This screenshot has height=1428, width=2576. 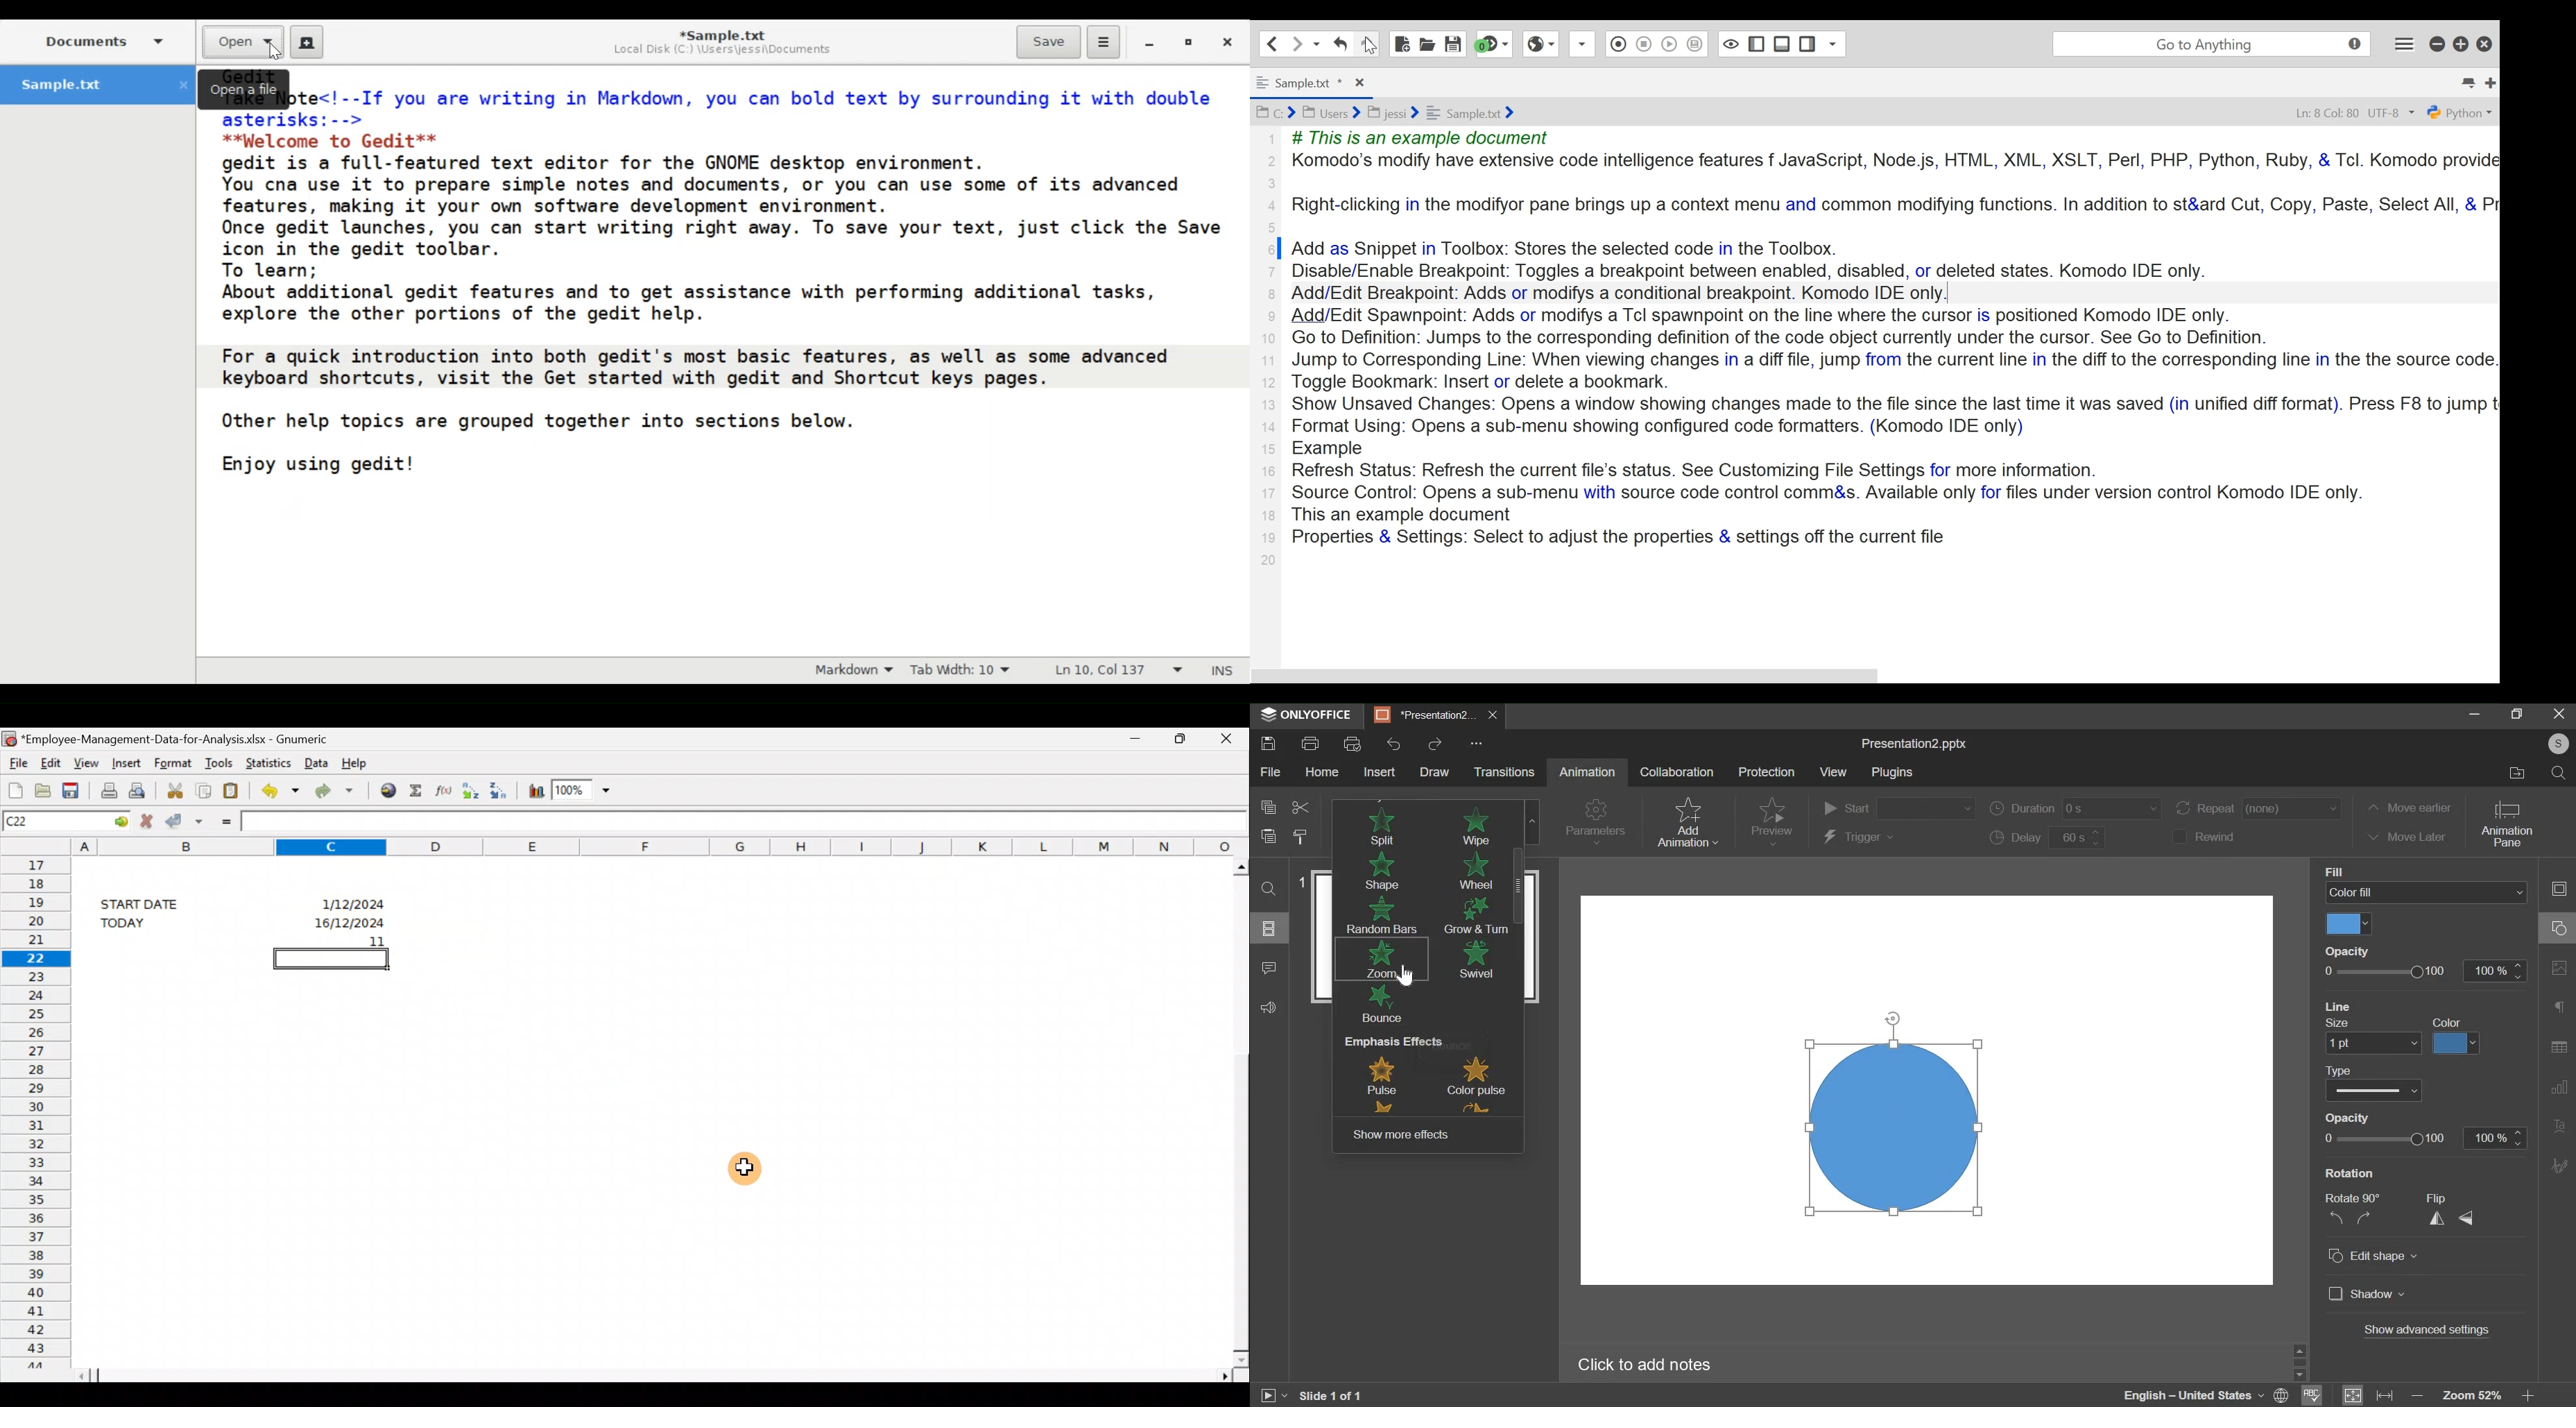 What do you see at coordinates (2446, 1022) in the screenshot?
I see `color fill` at bounding box center [2446, 1022].